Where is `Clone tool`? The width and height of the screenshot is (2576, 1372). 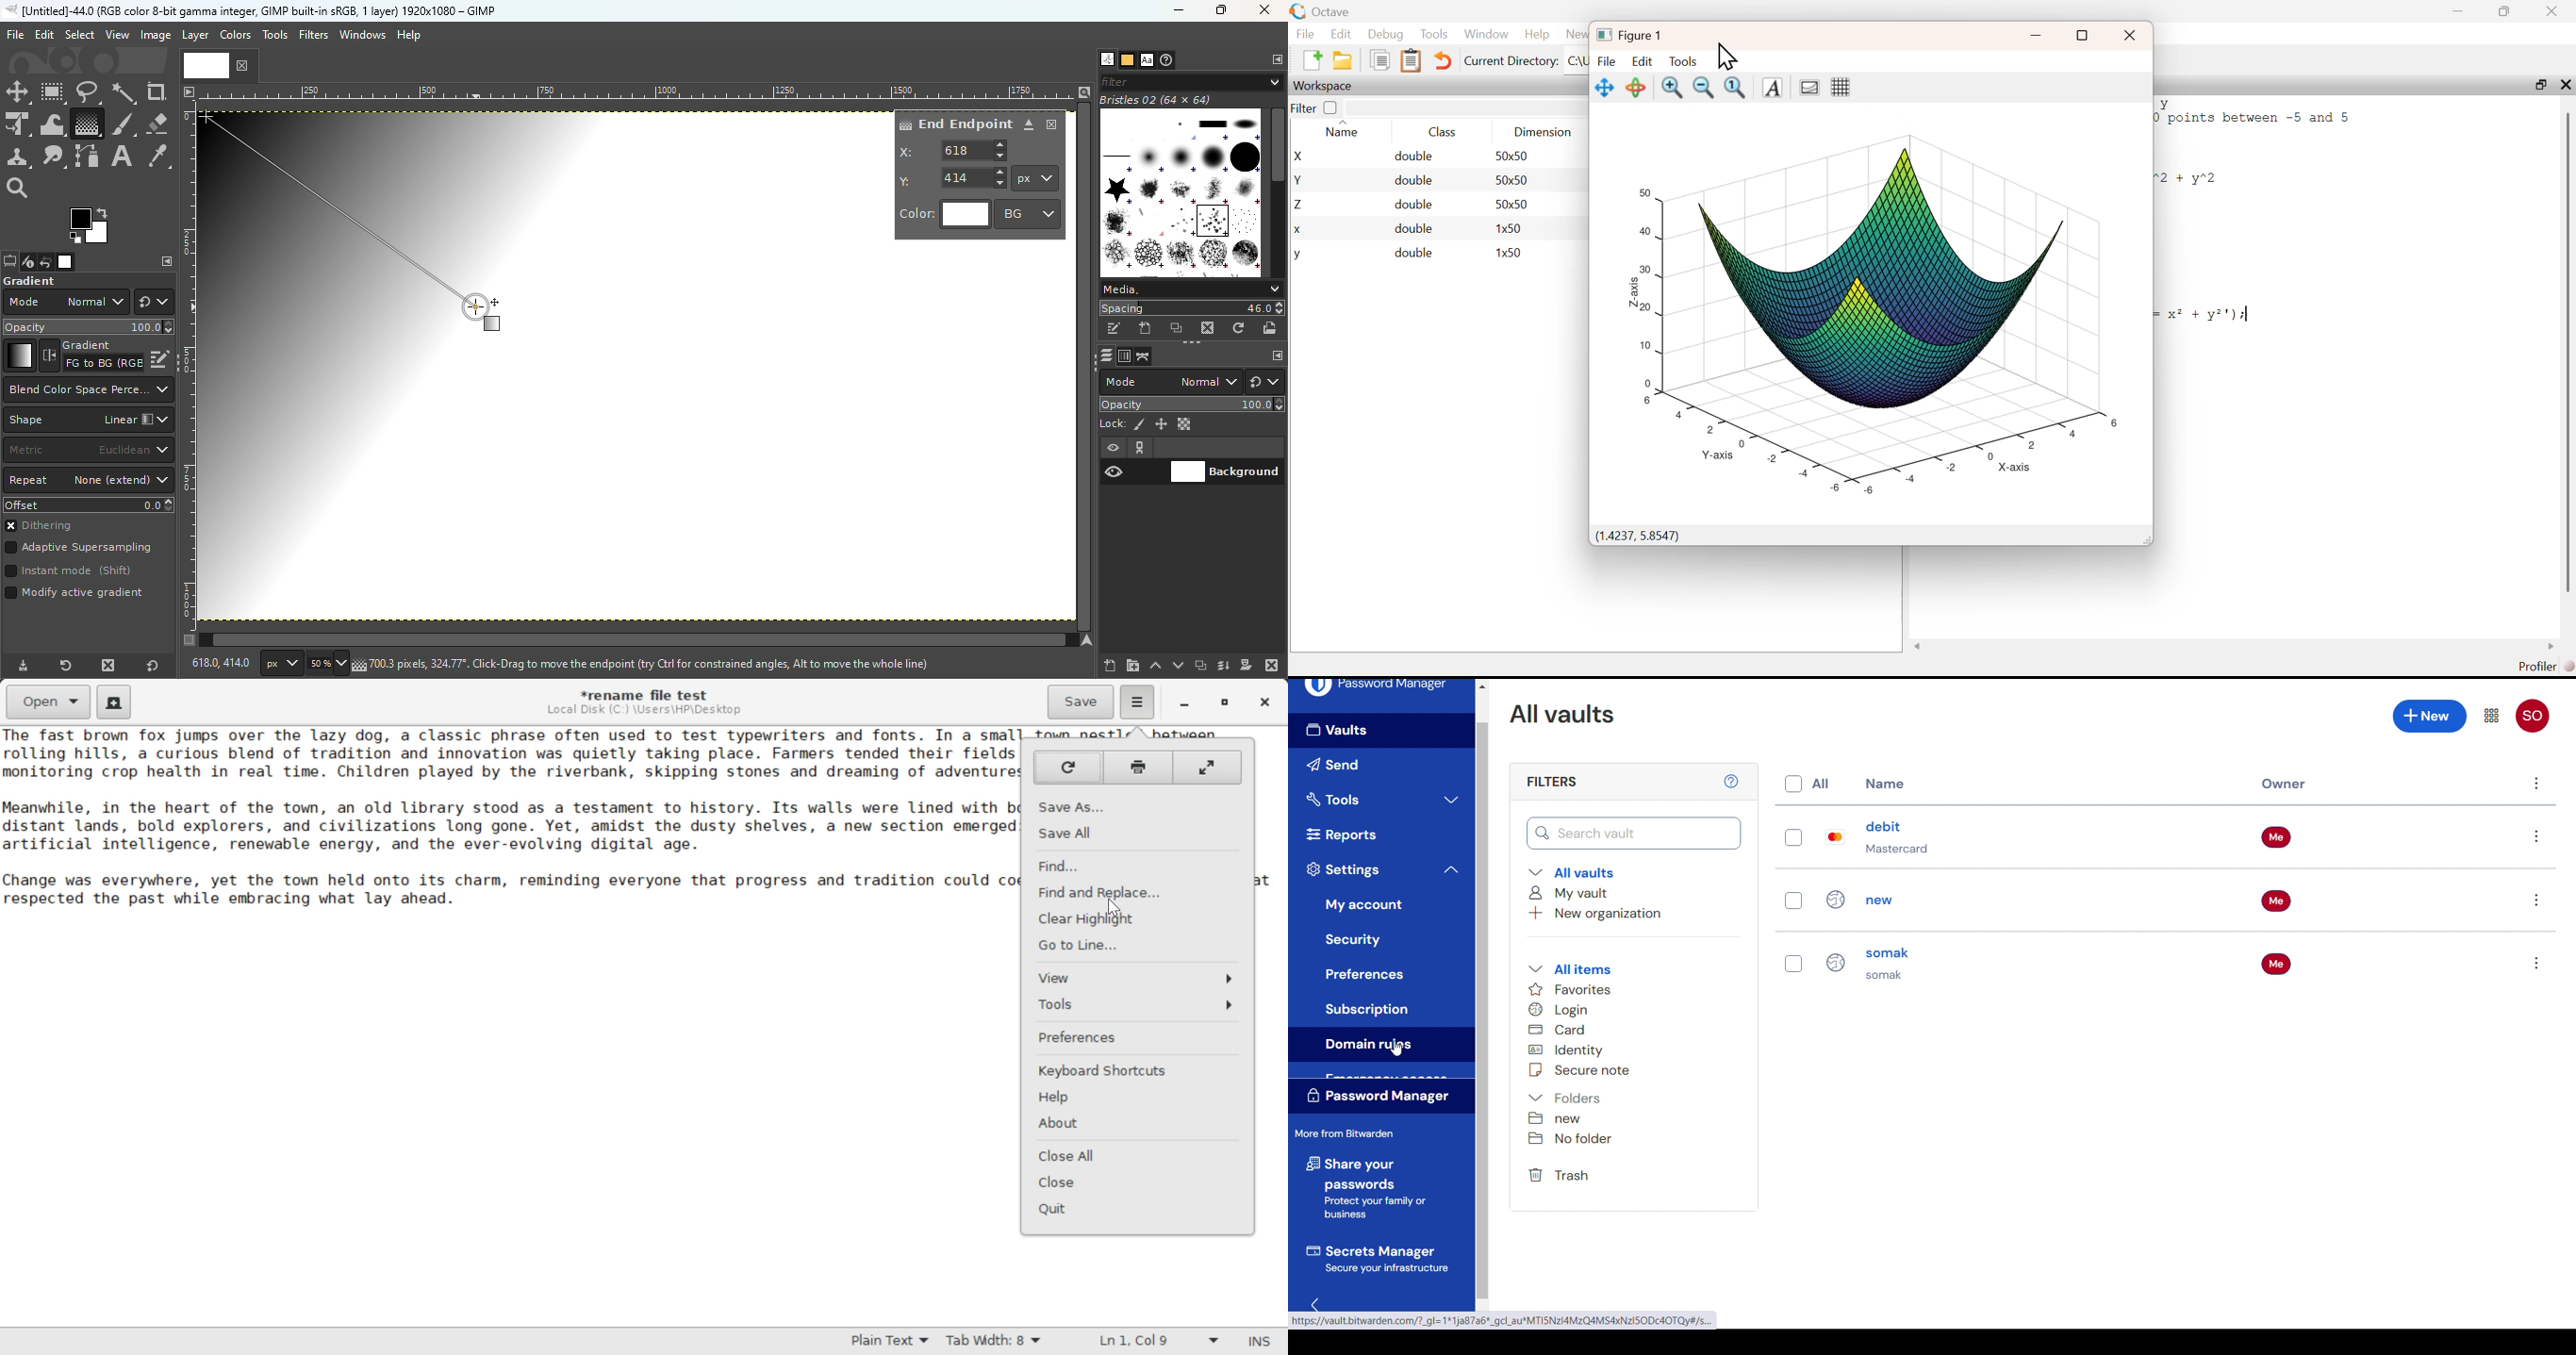 Clone tool is located at coordinates (18, 157).